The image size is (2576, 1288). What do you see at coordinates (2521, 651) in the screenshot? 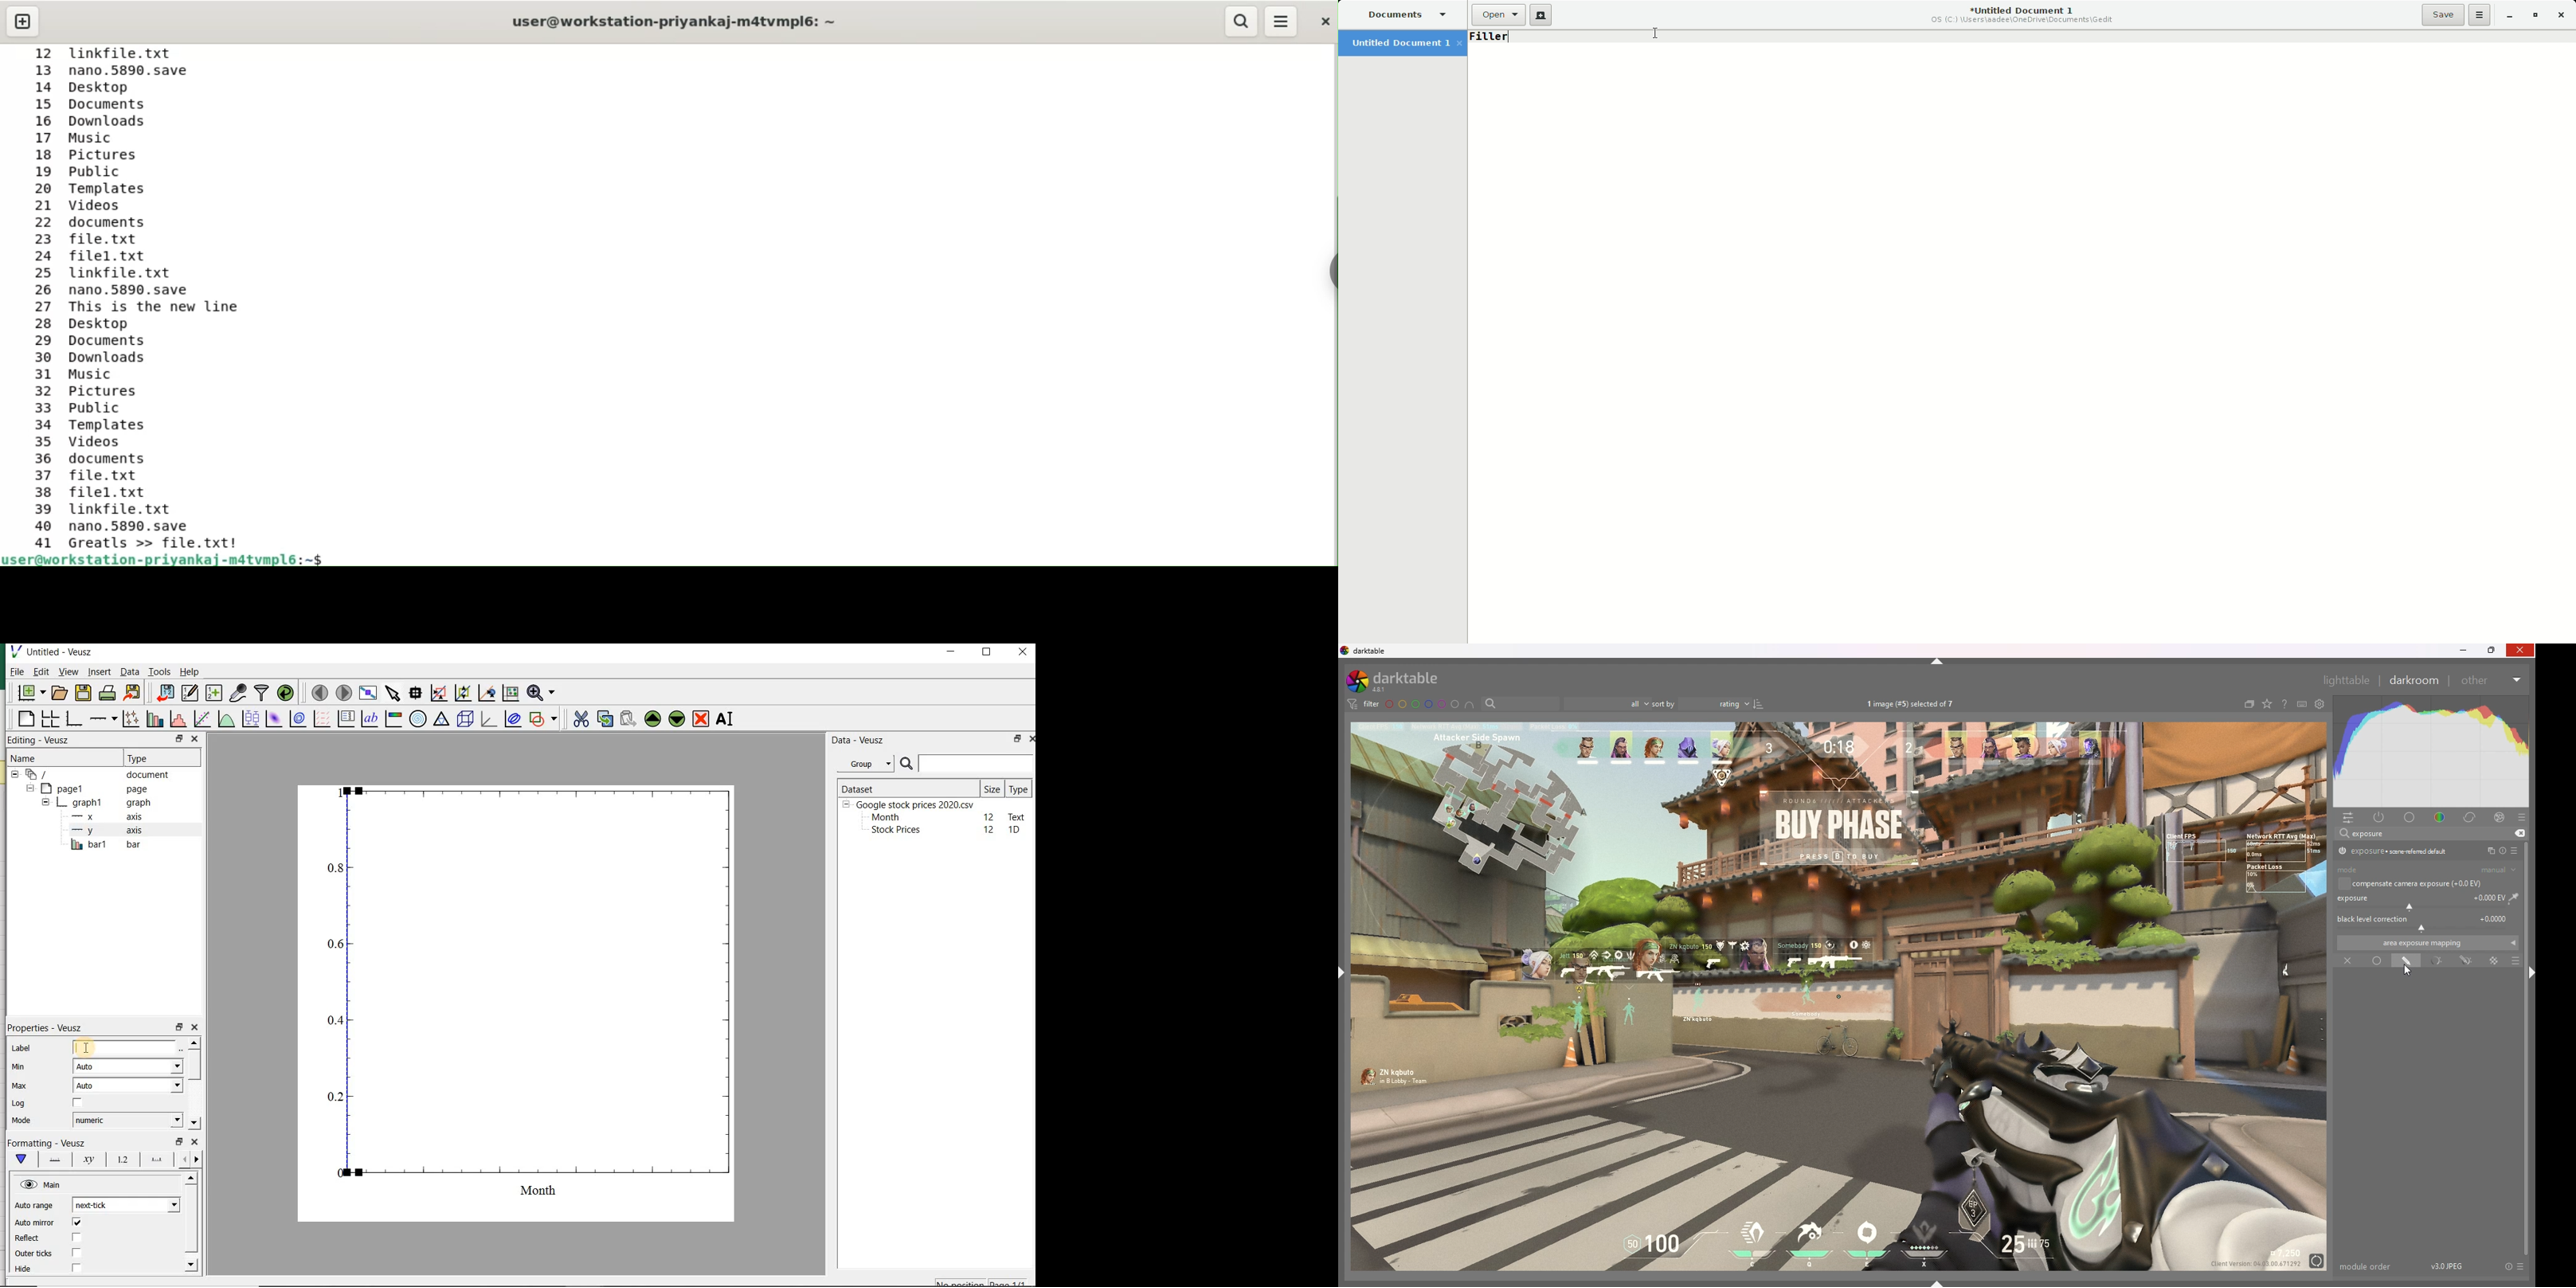
I see `` at bounding box center [2521, 651].